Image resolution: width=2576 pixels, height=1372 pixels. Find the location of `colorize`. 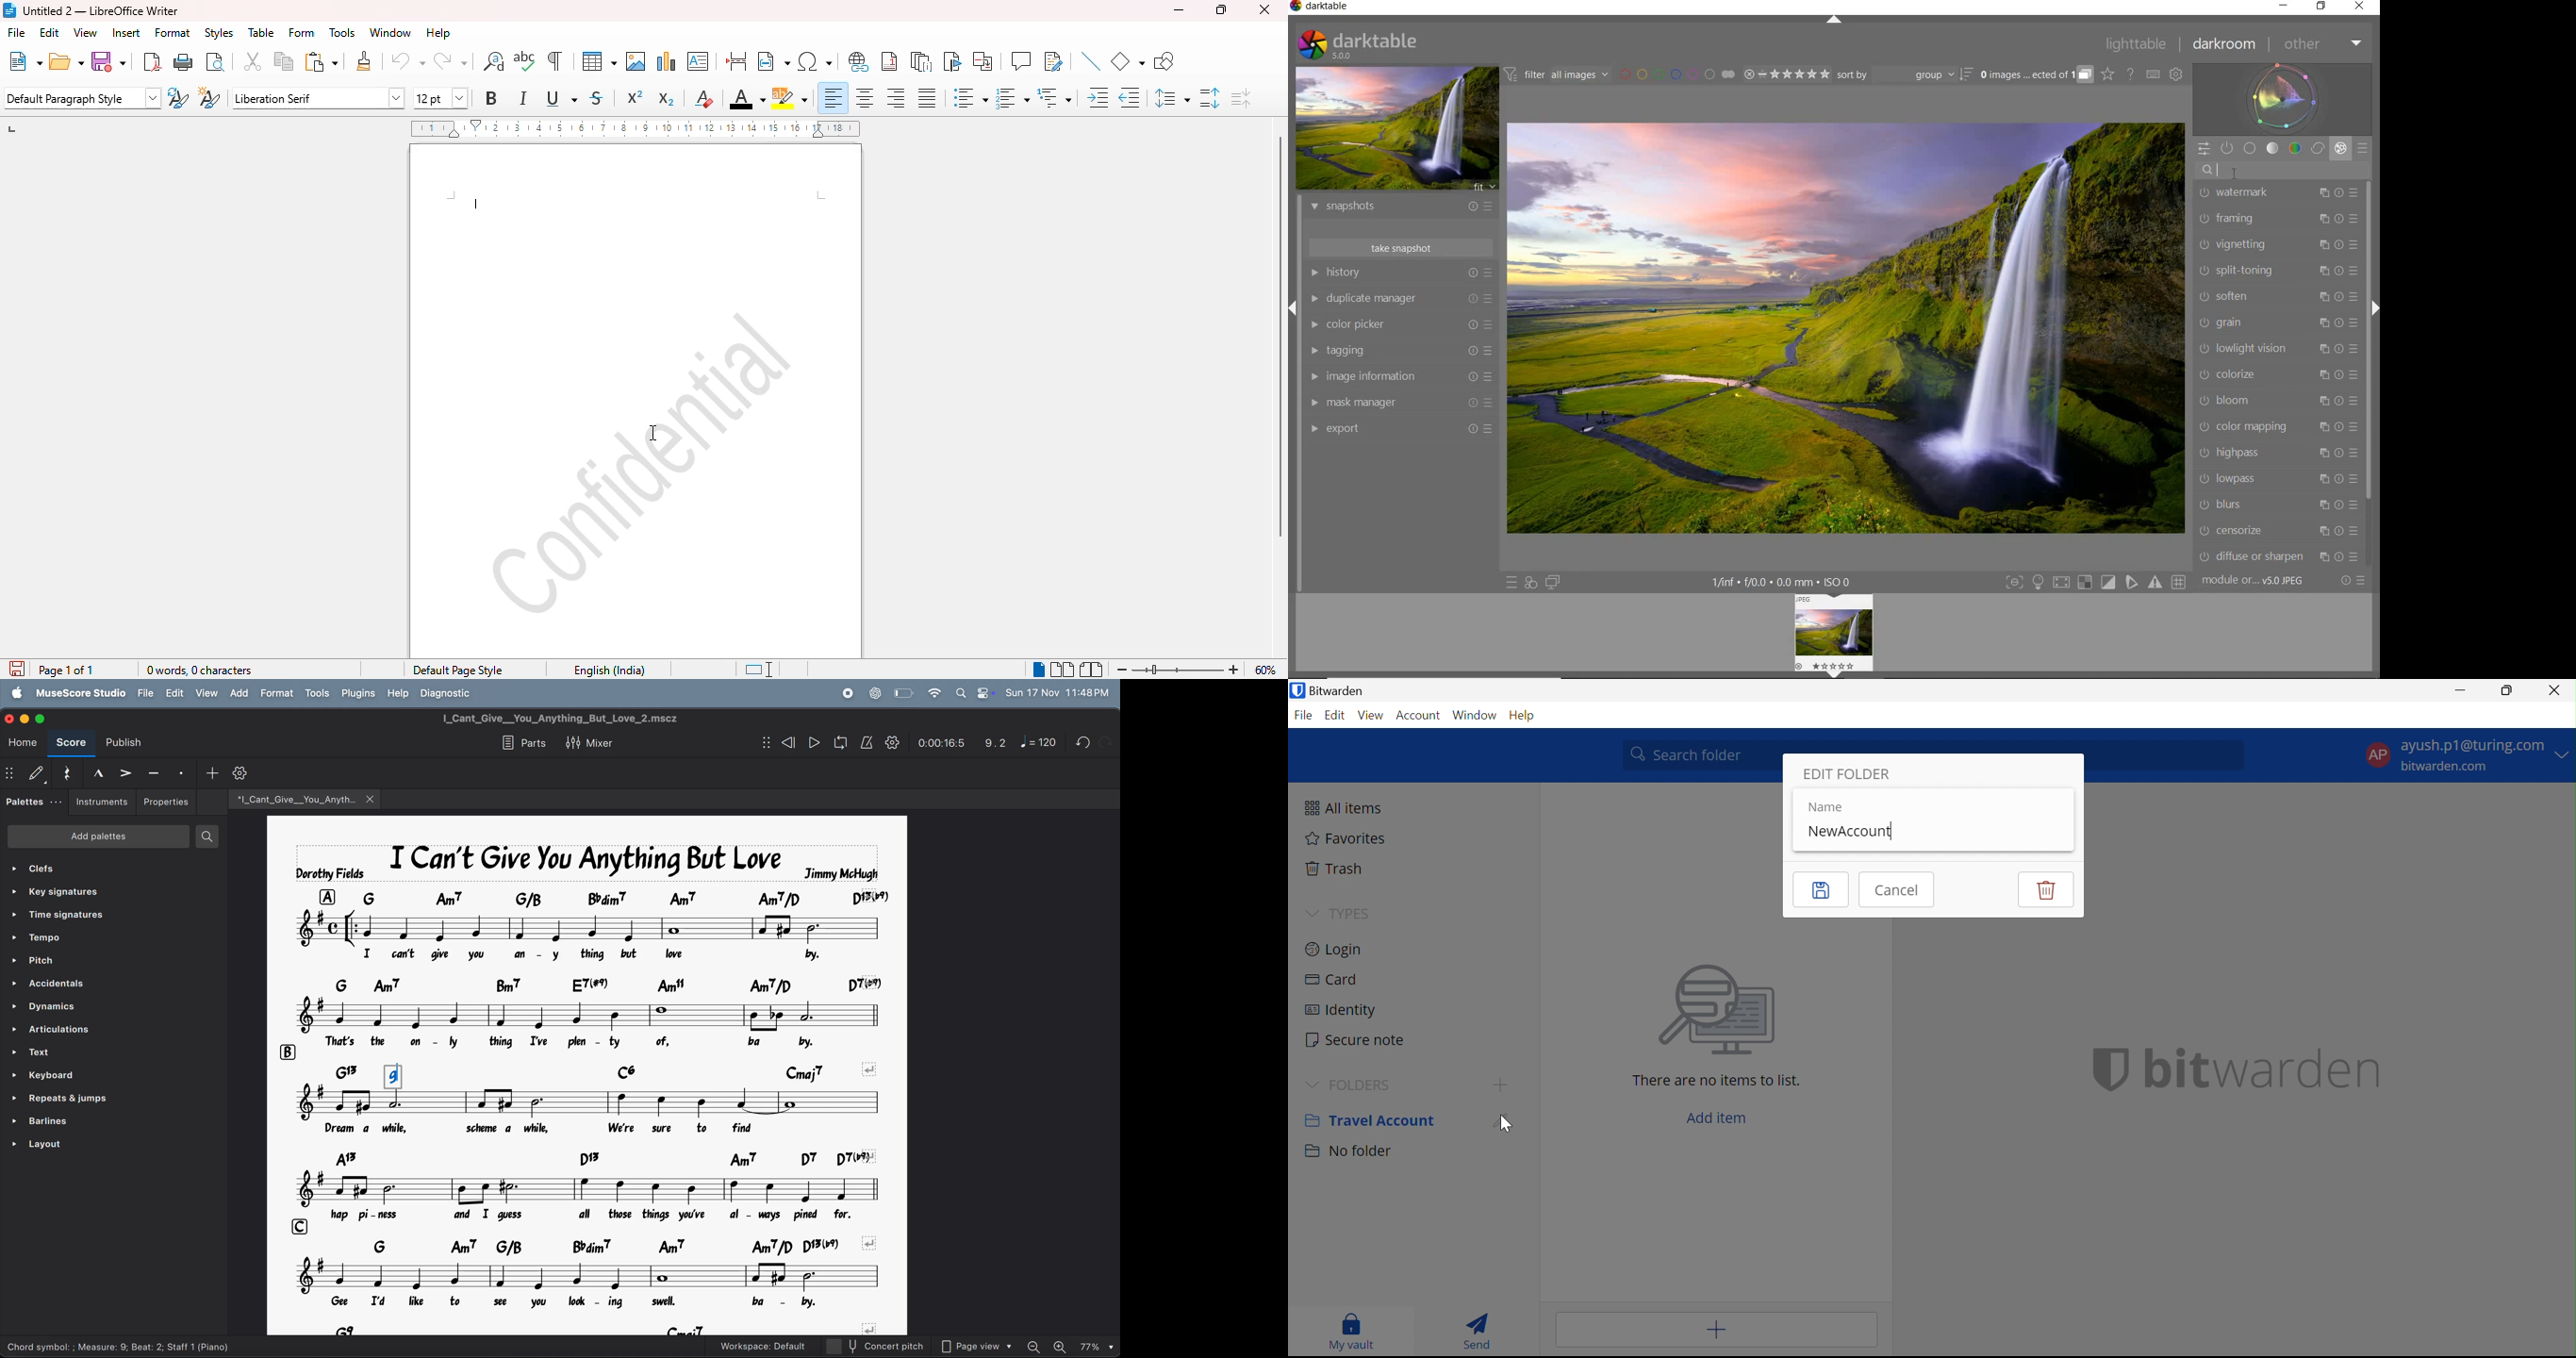

colorize is located at coordinates (2276, 375).